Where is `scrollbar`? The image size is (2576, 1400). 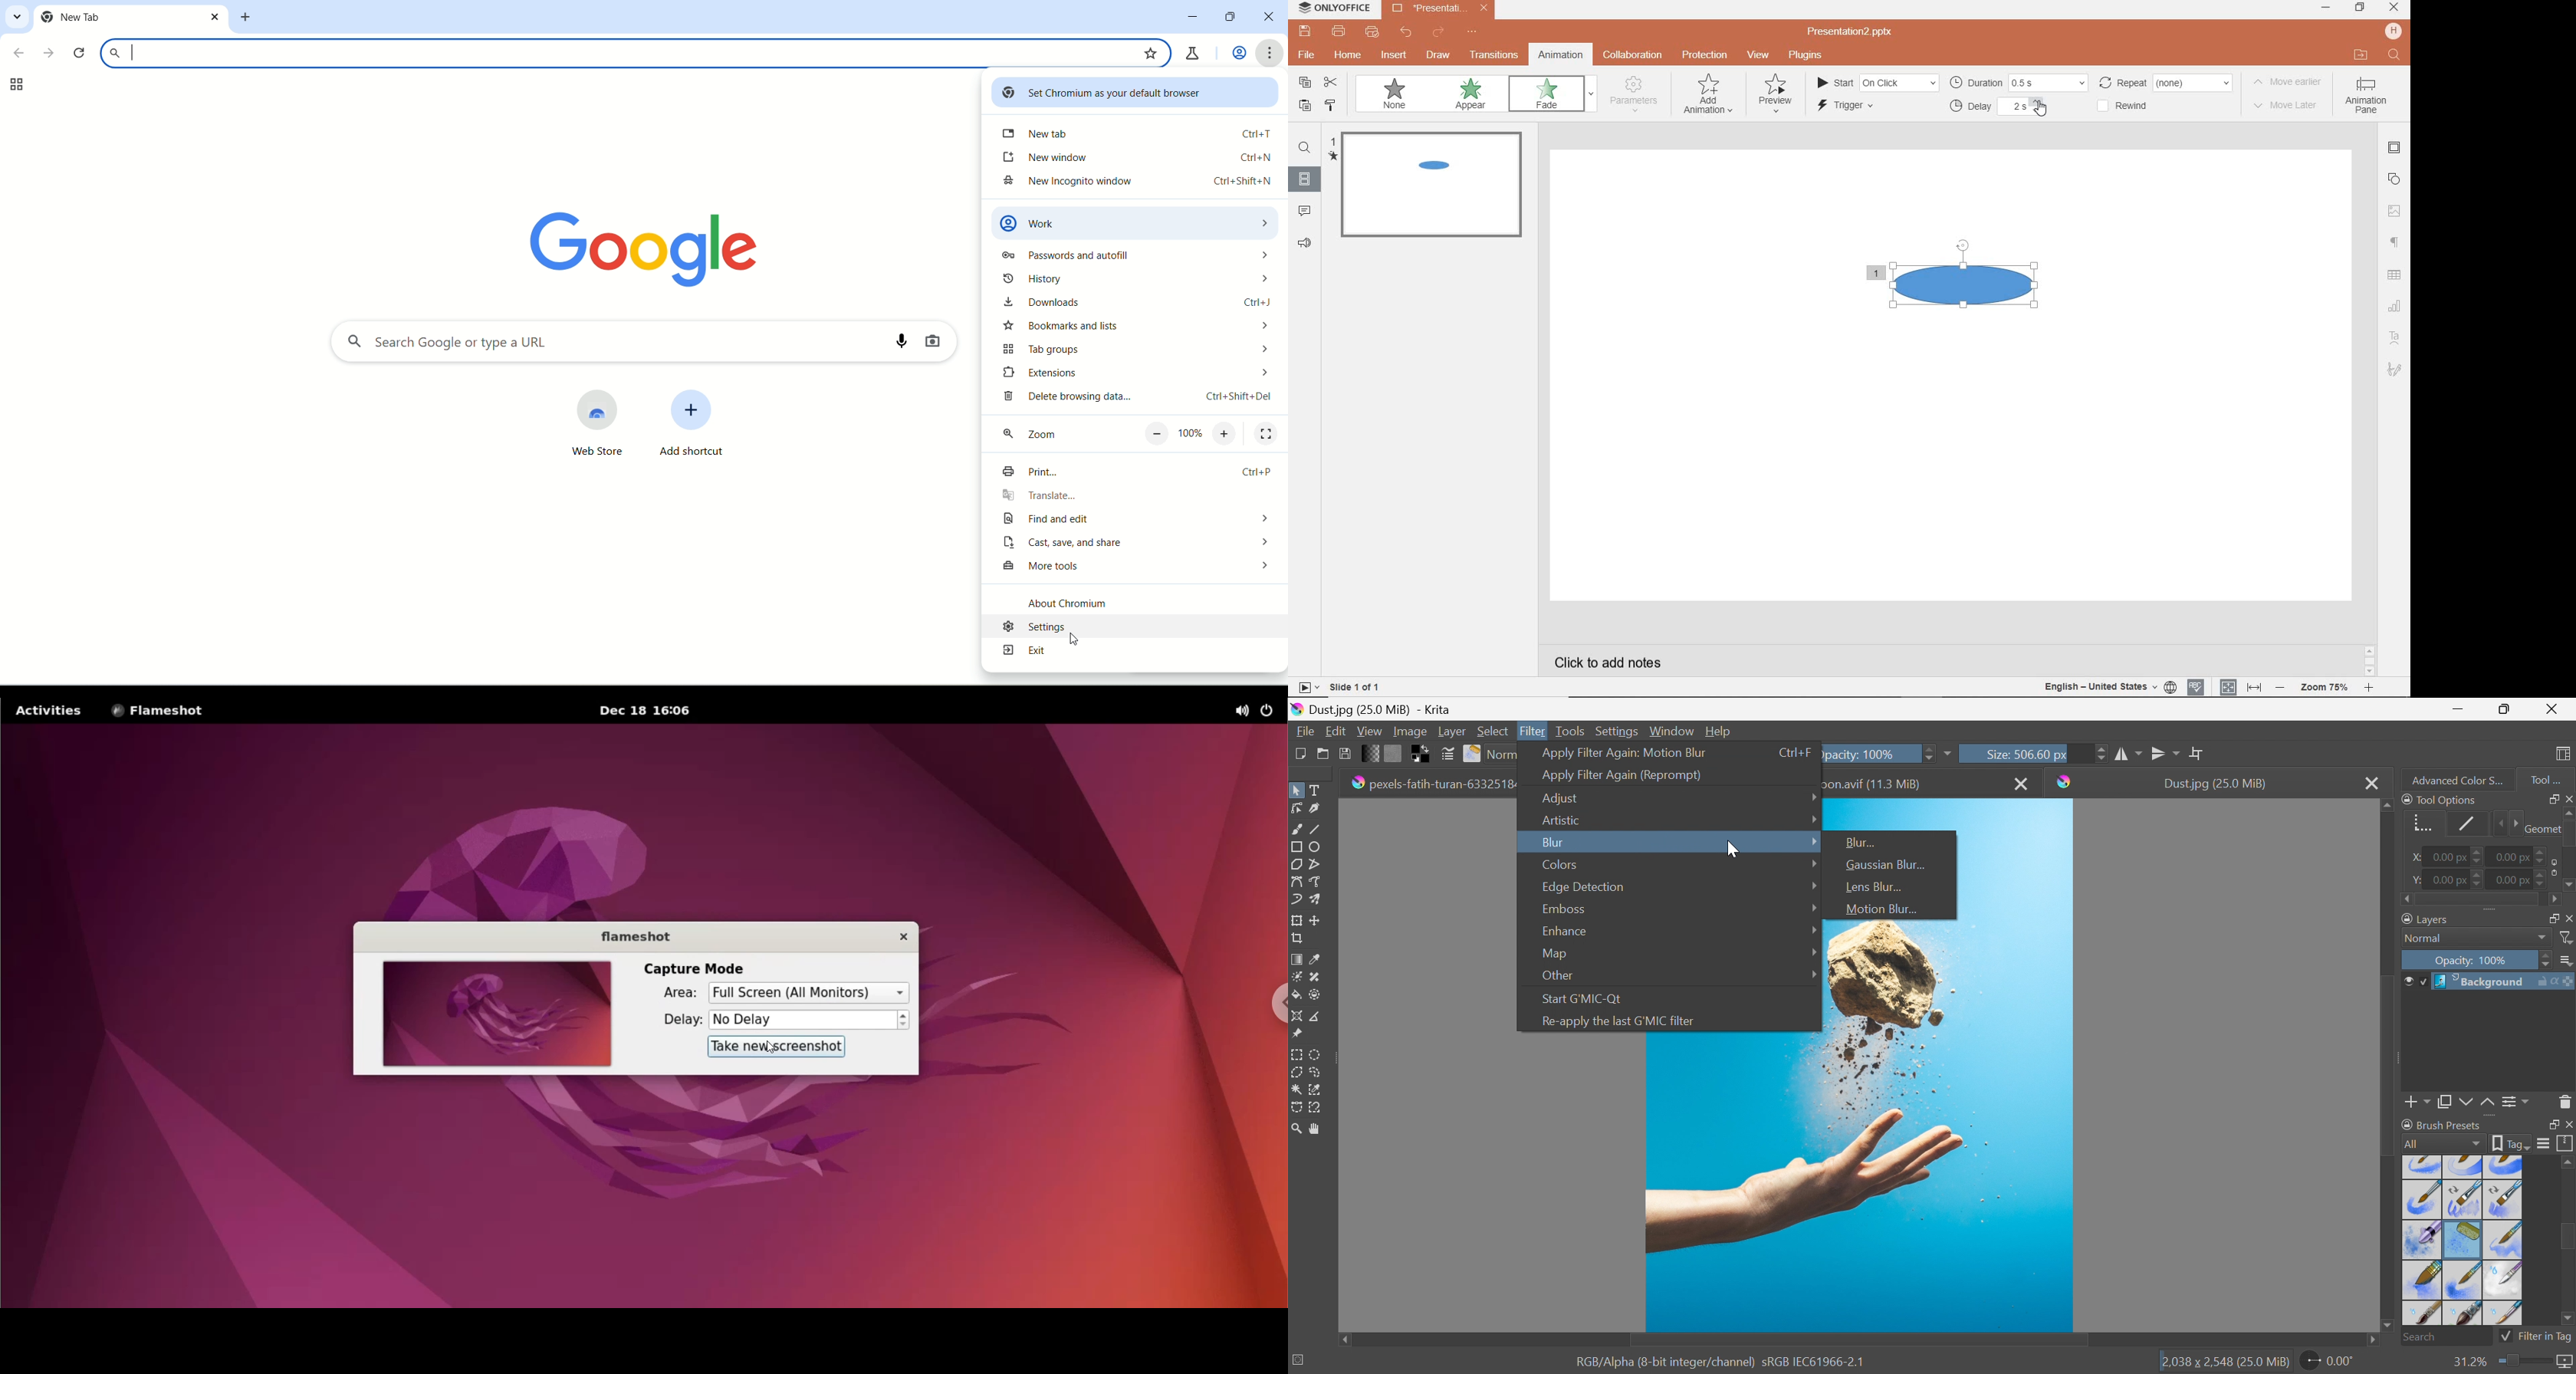 scrollbar is located at coordinates (2369, 661).